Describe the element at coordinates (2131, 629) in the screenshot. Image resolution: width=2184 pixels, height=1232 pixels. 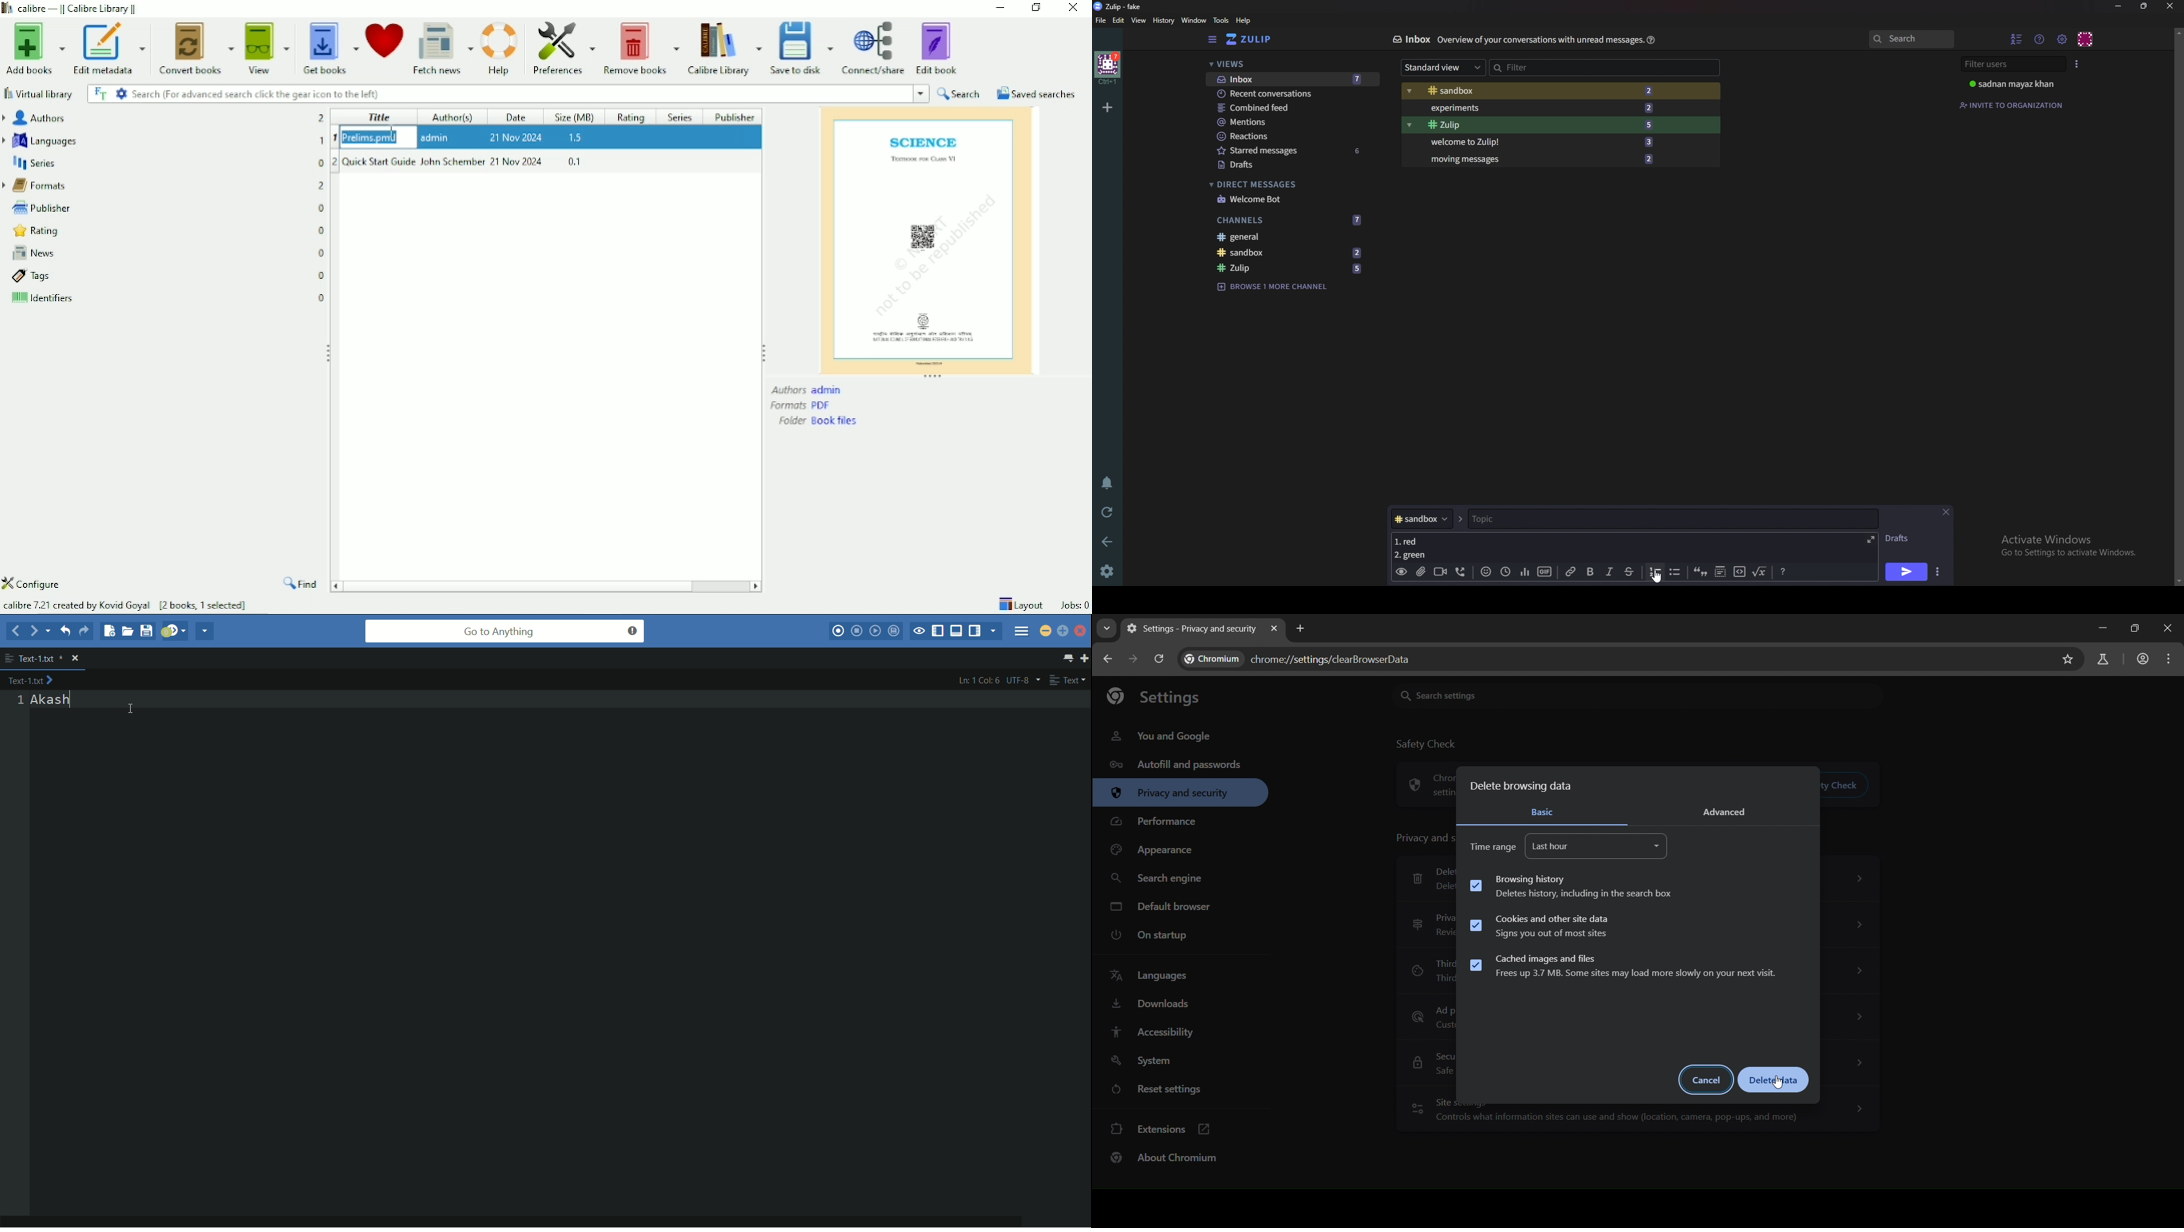
I see `maximize` at that location.